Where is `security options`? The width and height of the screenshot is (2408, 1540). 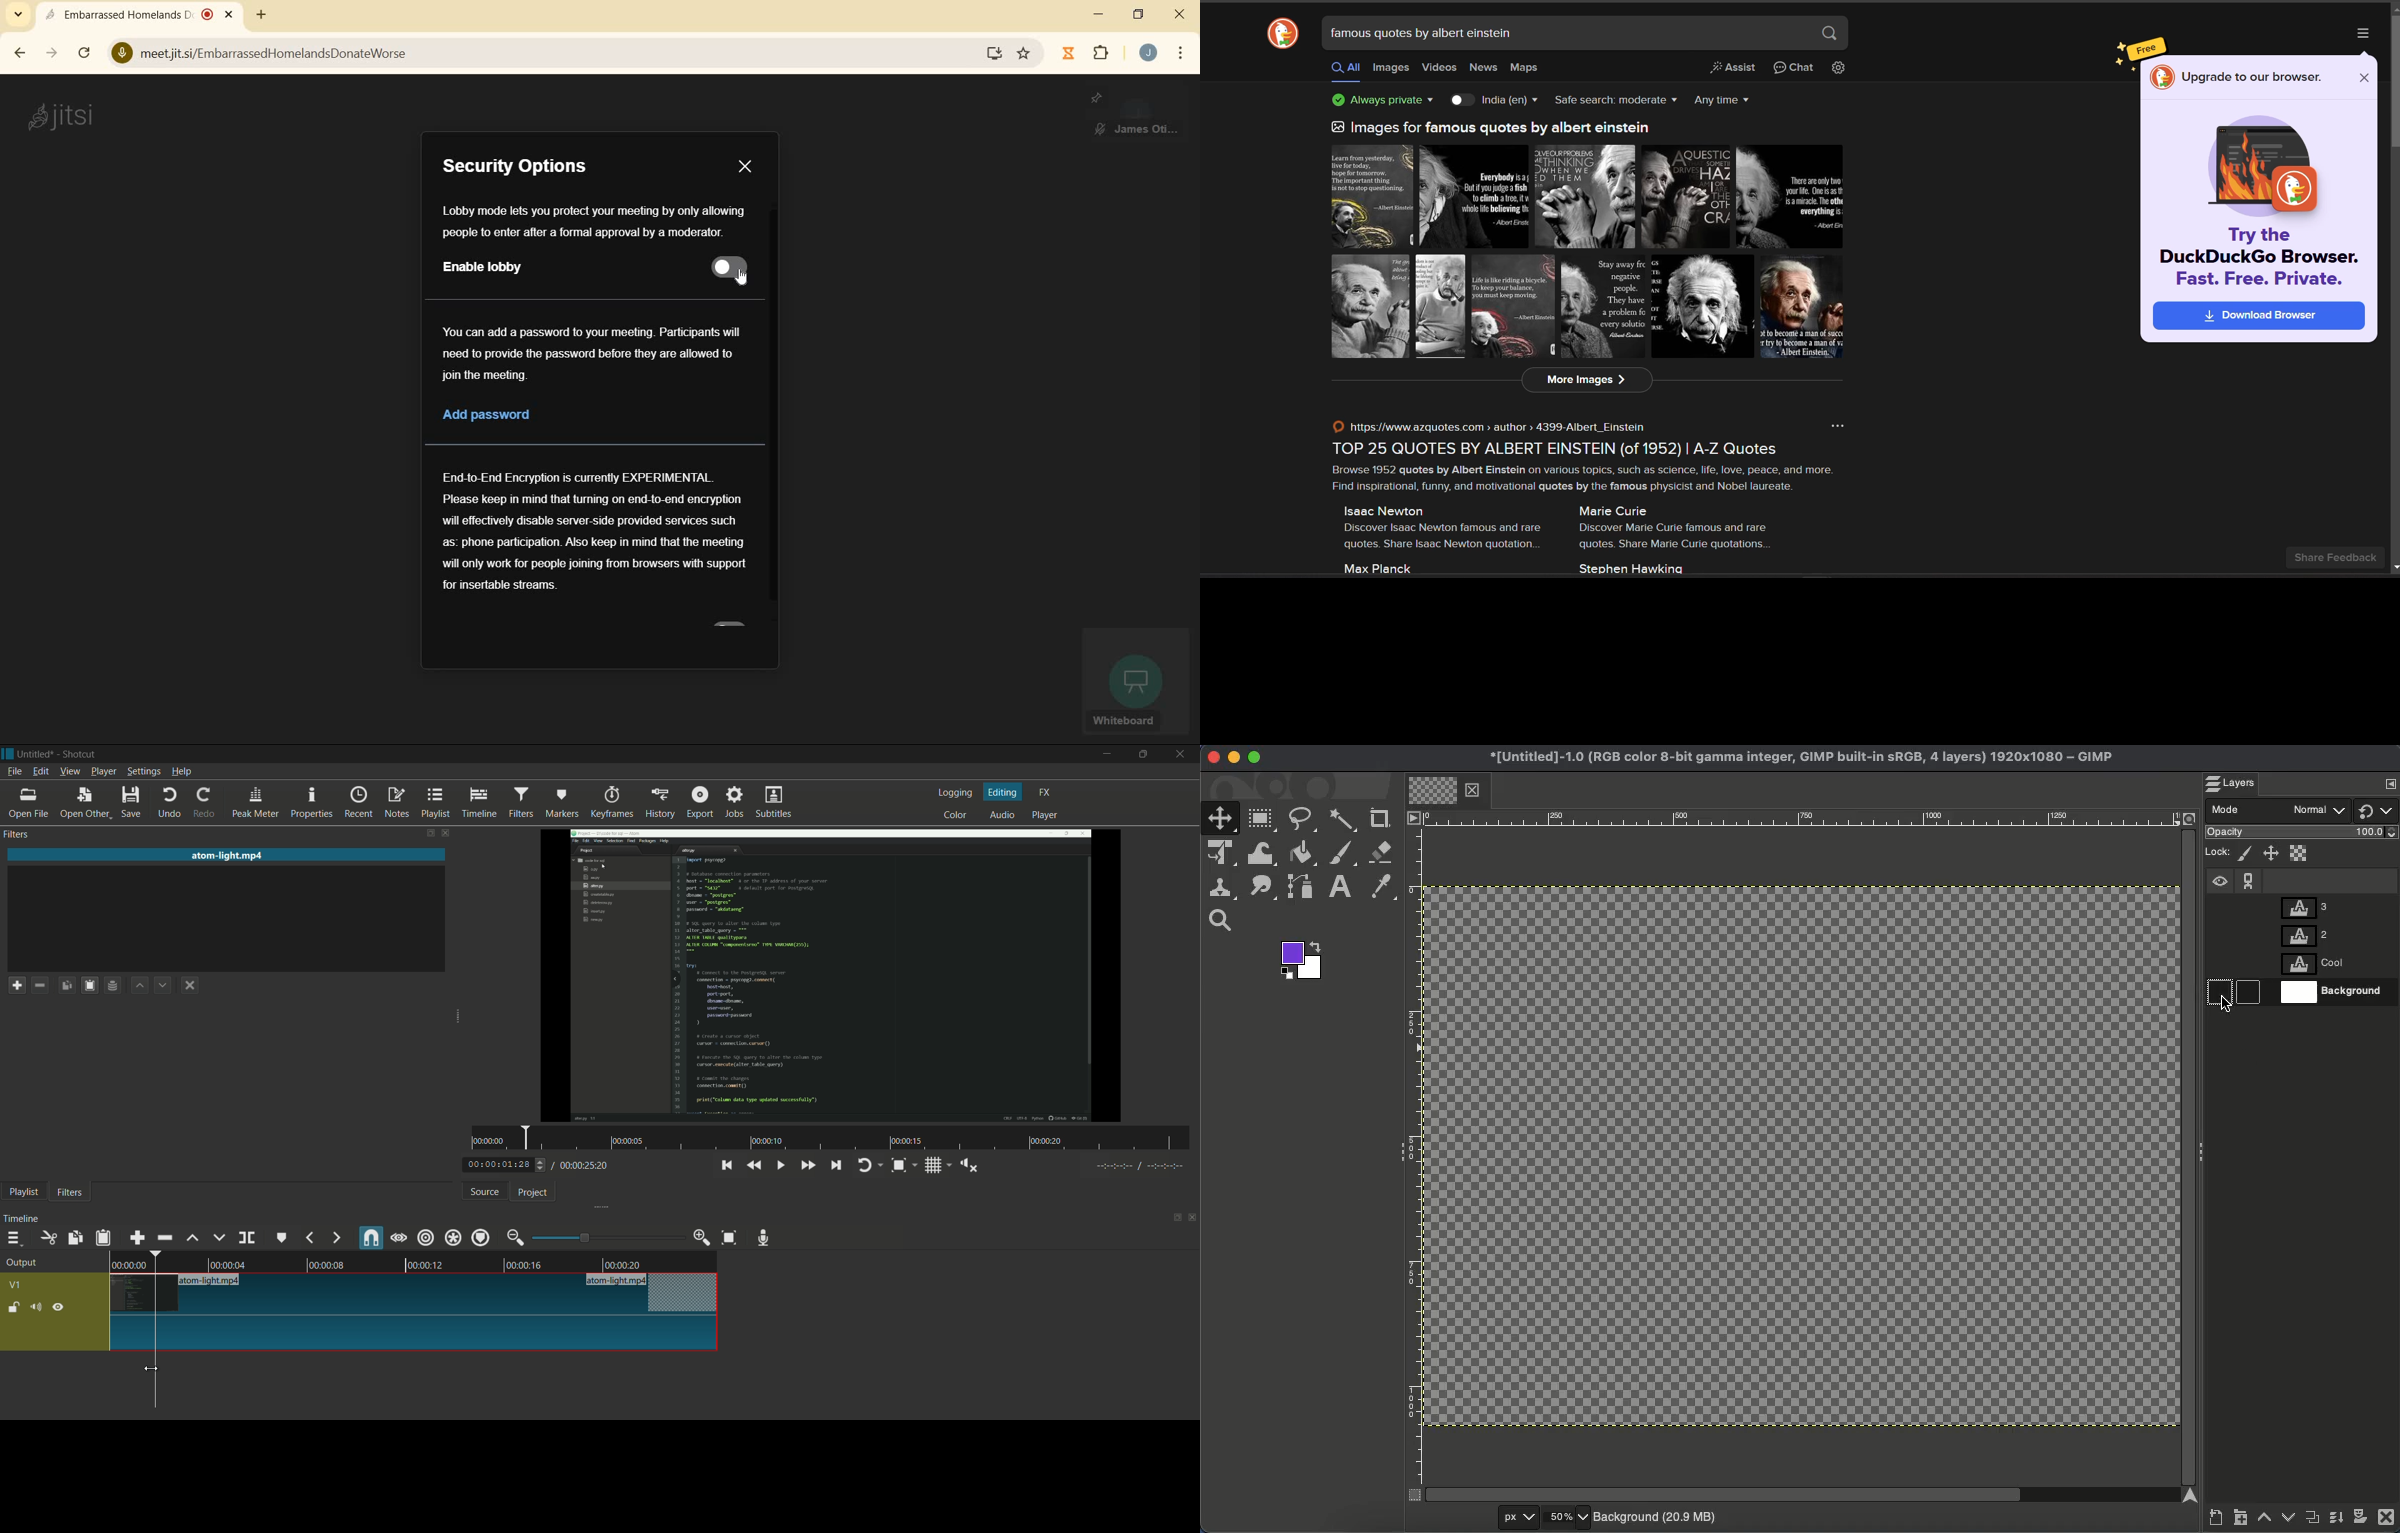
security options is located at coordinates (533, 168).